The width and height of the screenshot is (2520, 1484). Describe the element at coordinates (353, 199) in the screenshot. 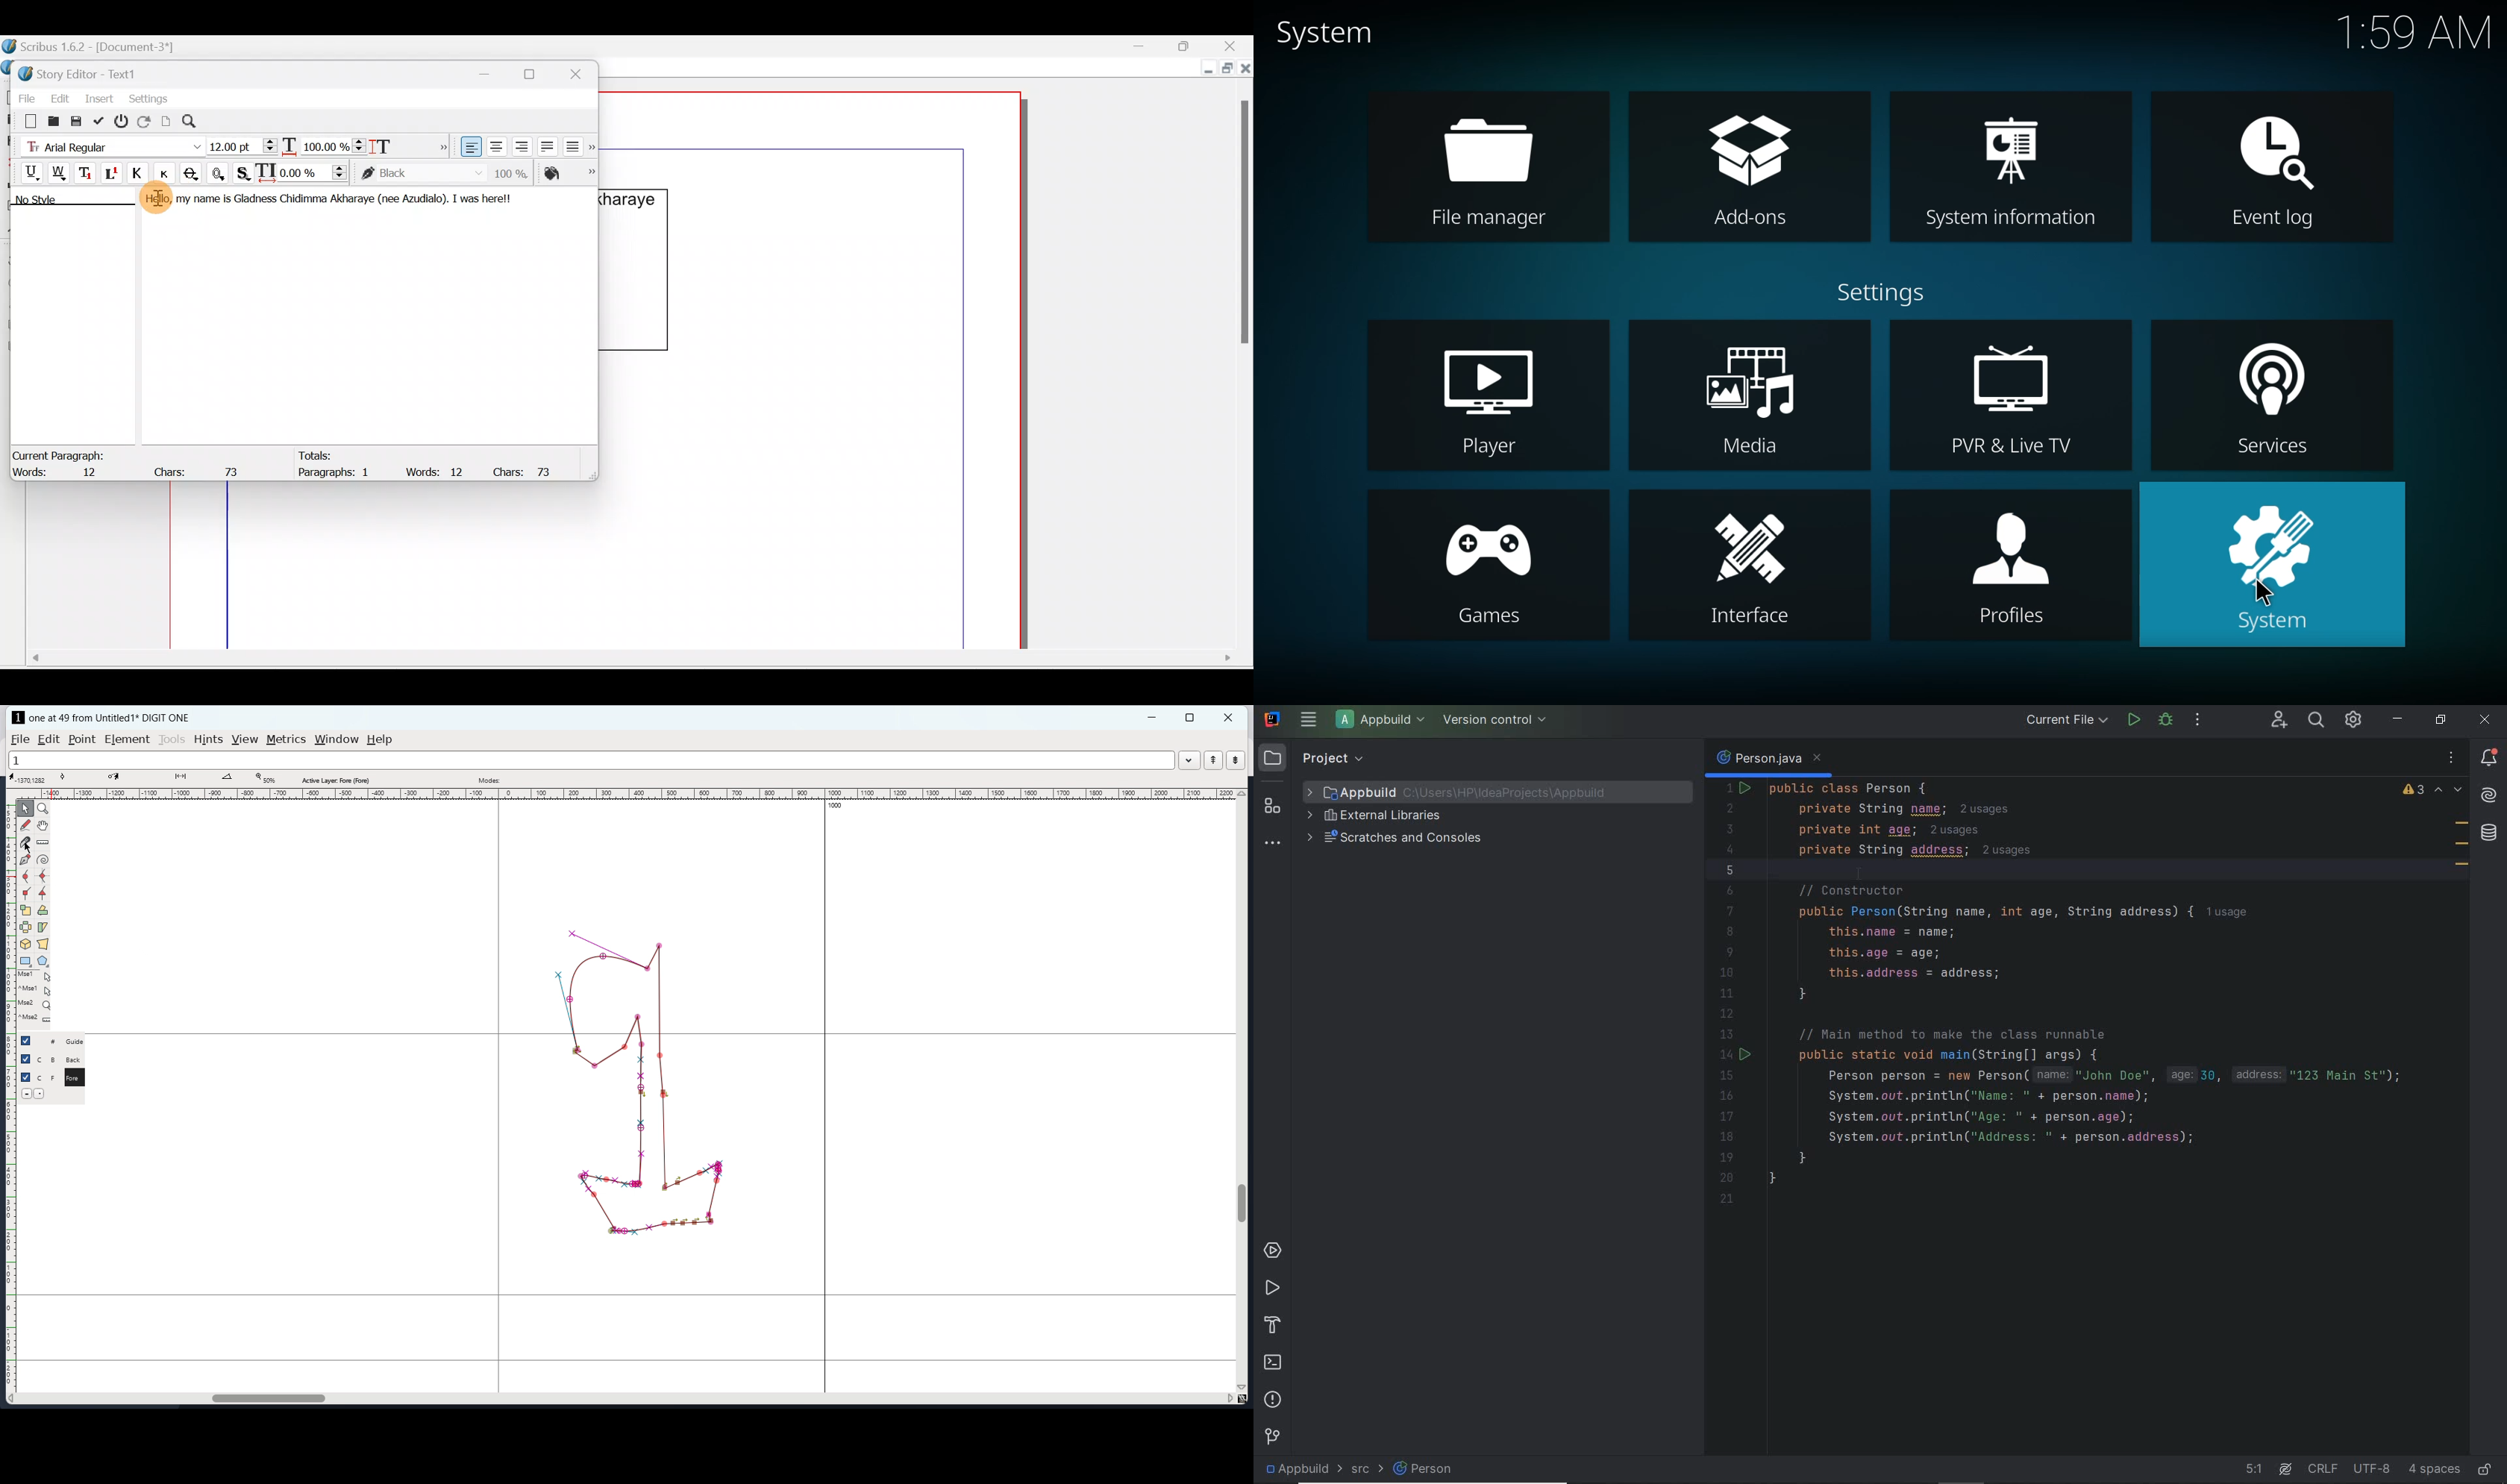

I see `Akharaye` at that location.